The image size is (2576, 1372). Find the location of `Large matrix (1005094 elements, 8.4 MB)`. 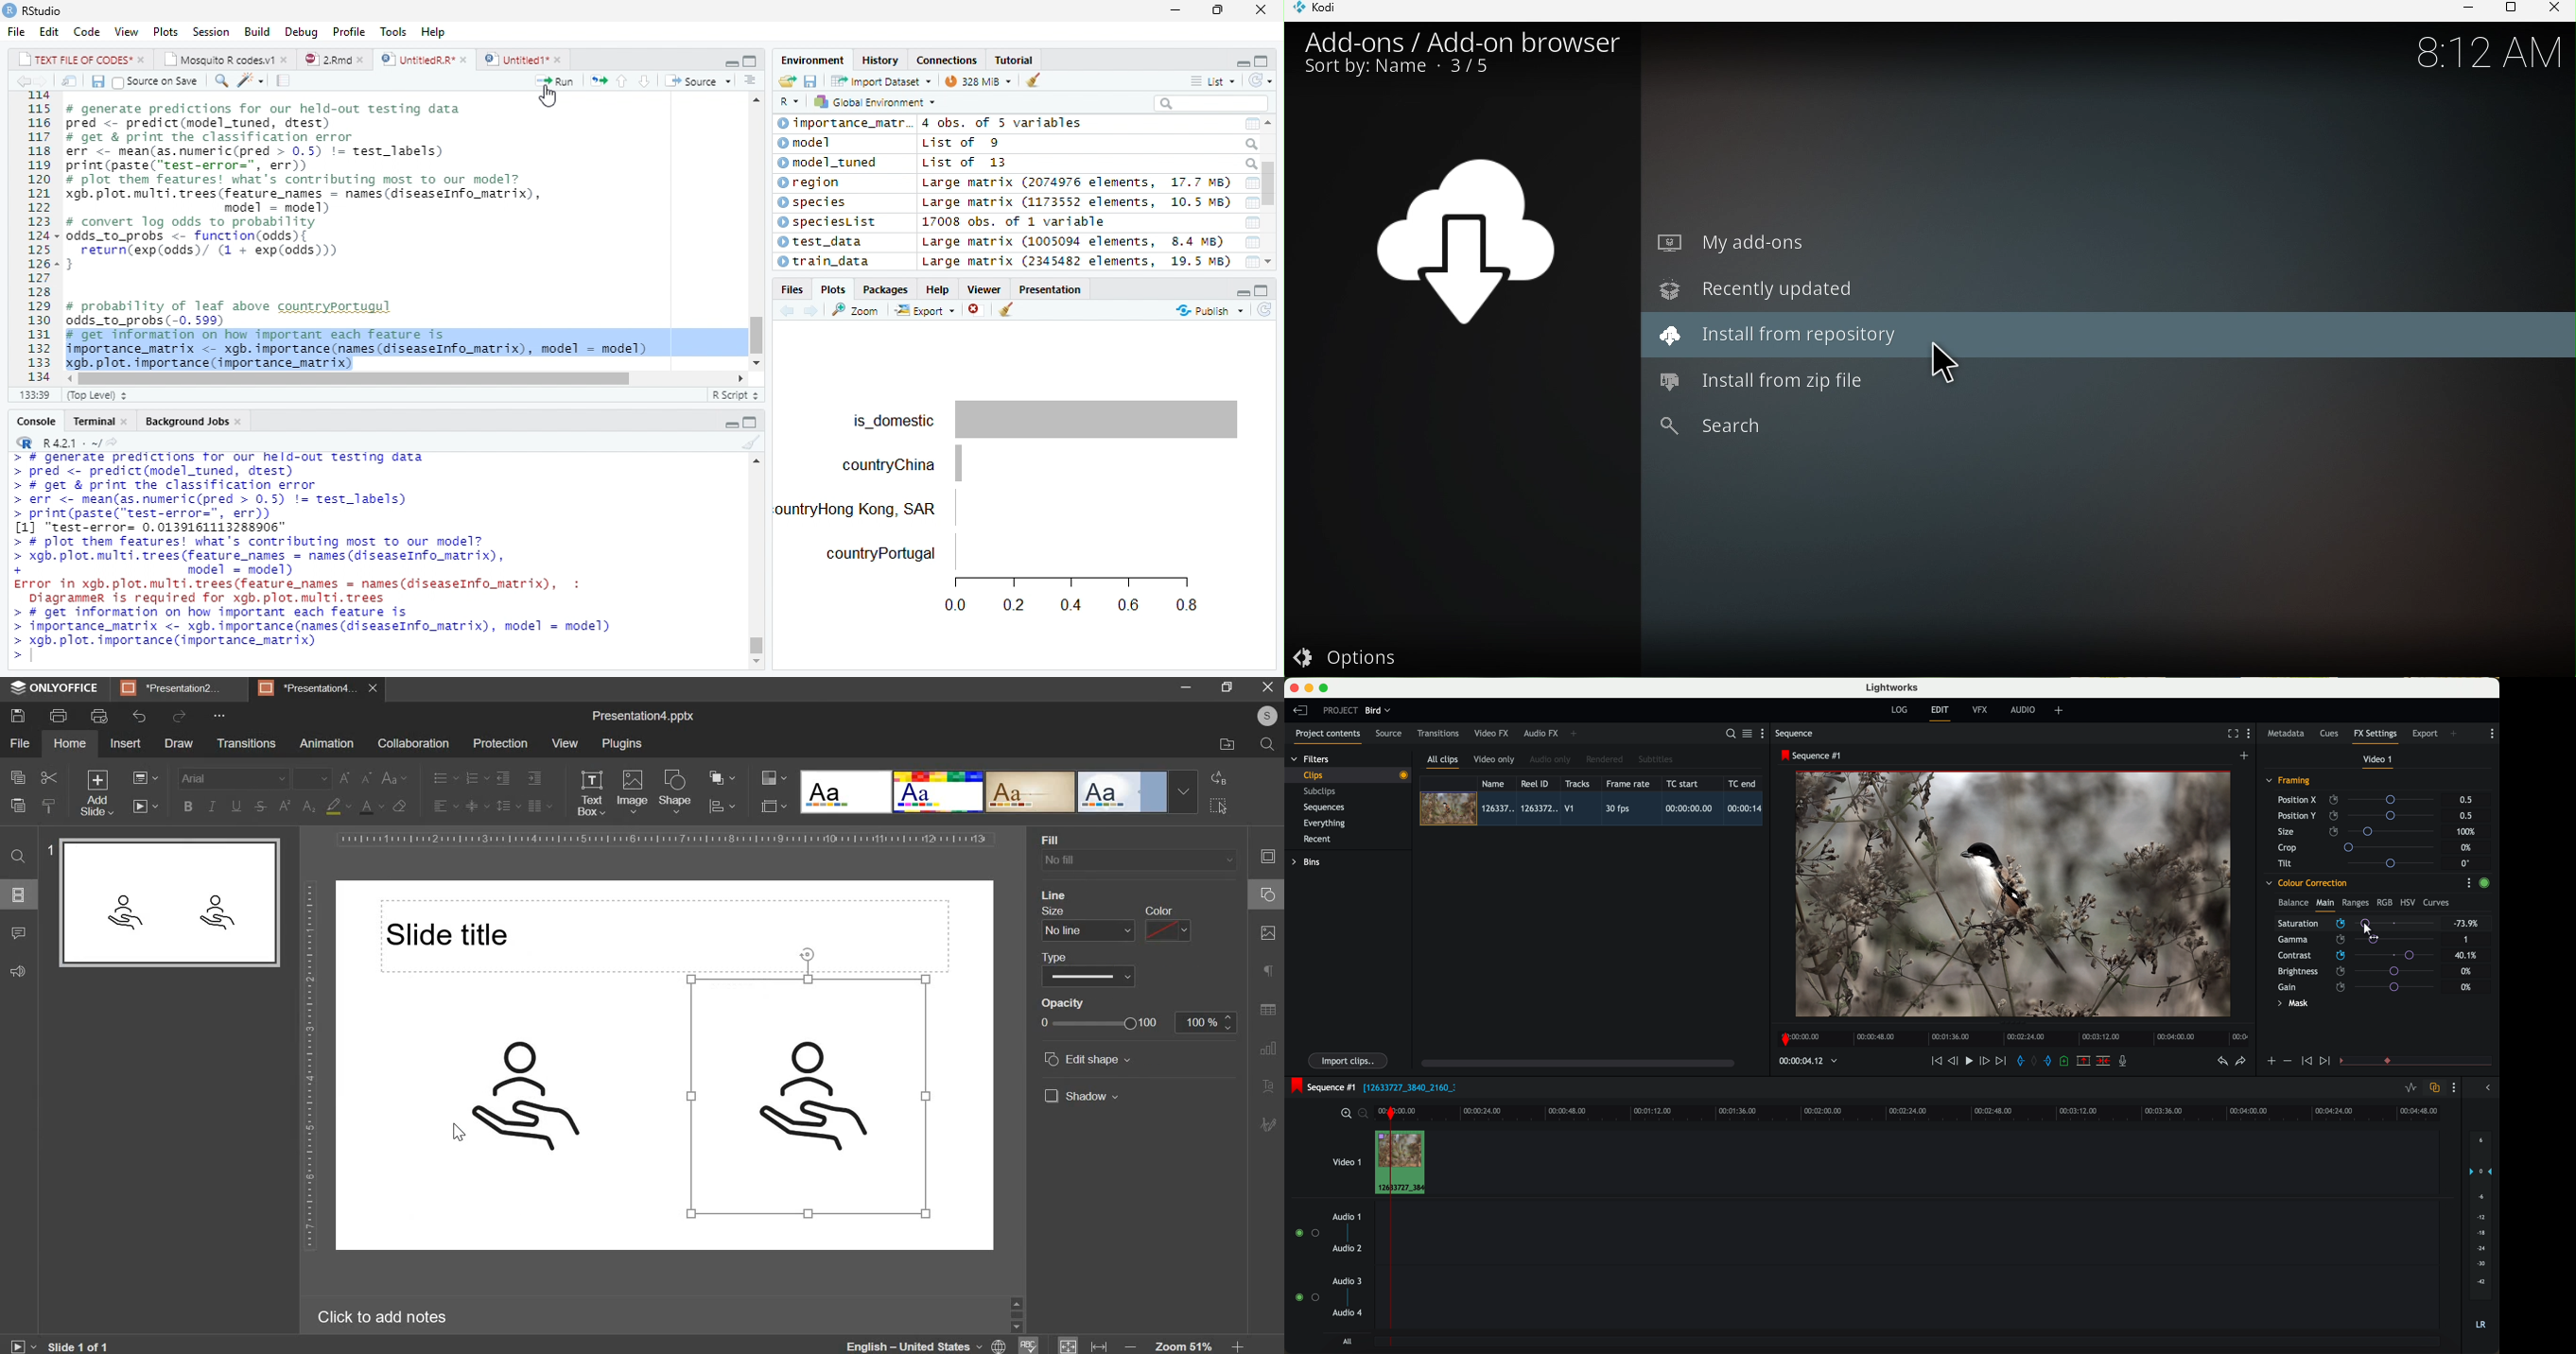

Large matrix (1005094 elements, 8.4 MB) is located at coordinates (1074, 241).